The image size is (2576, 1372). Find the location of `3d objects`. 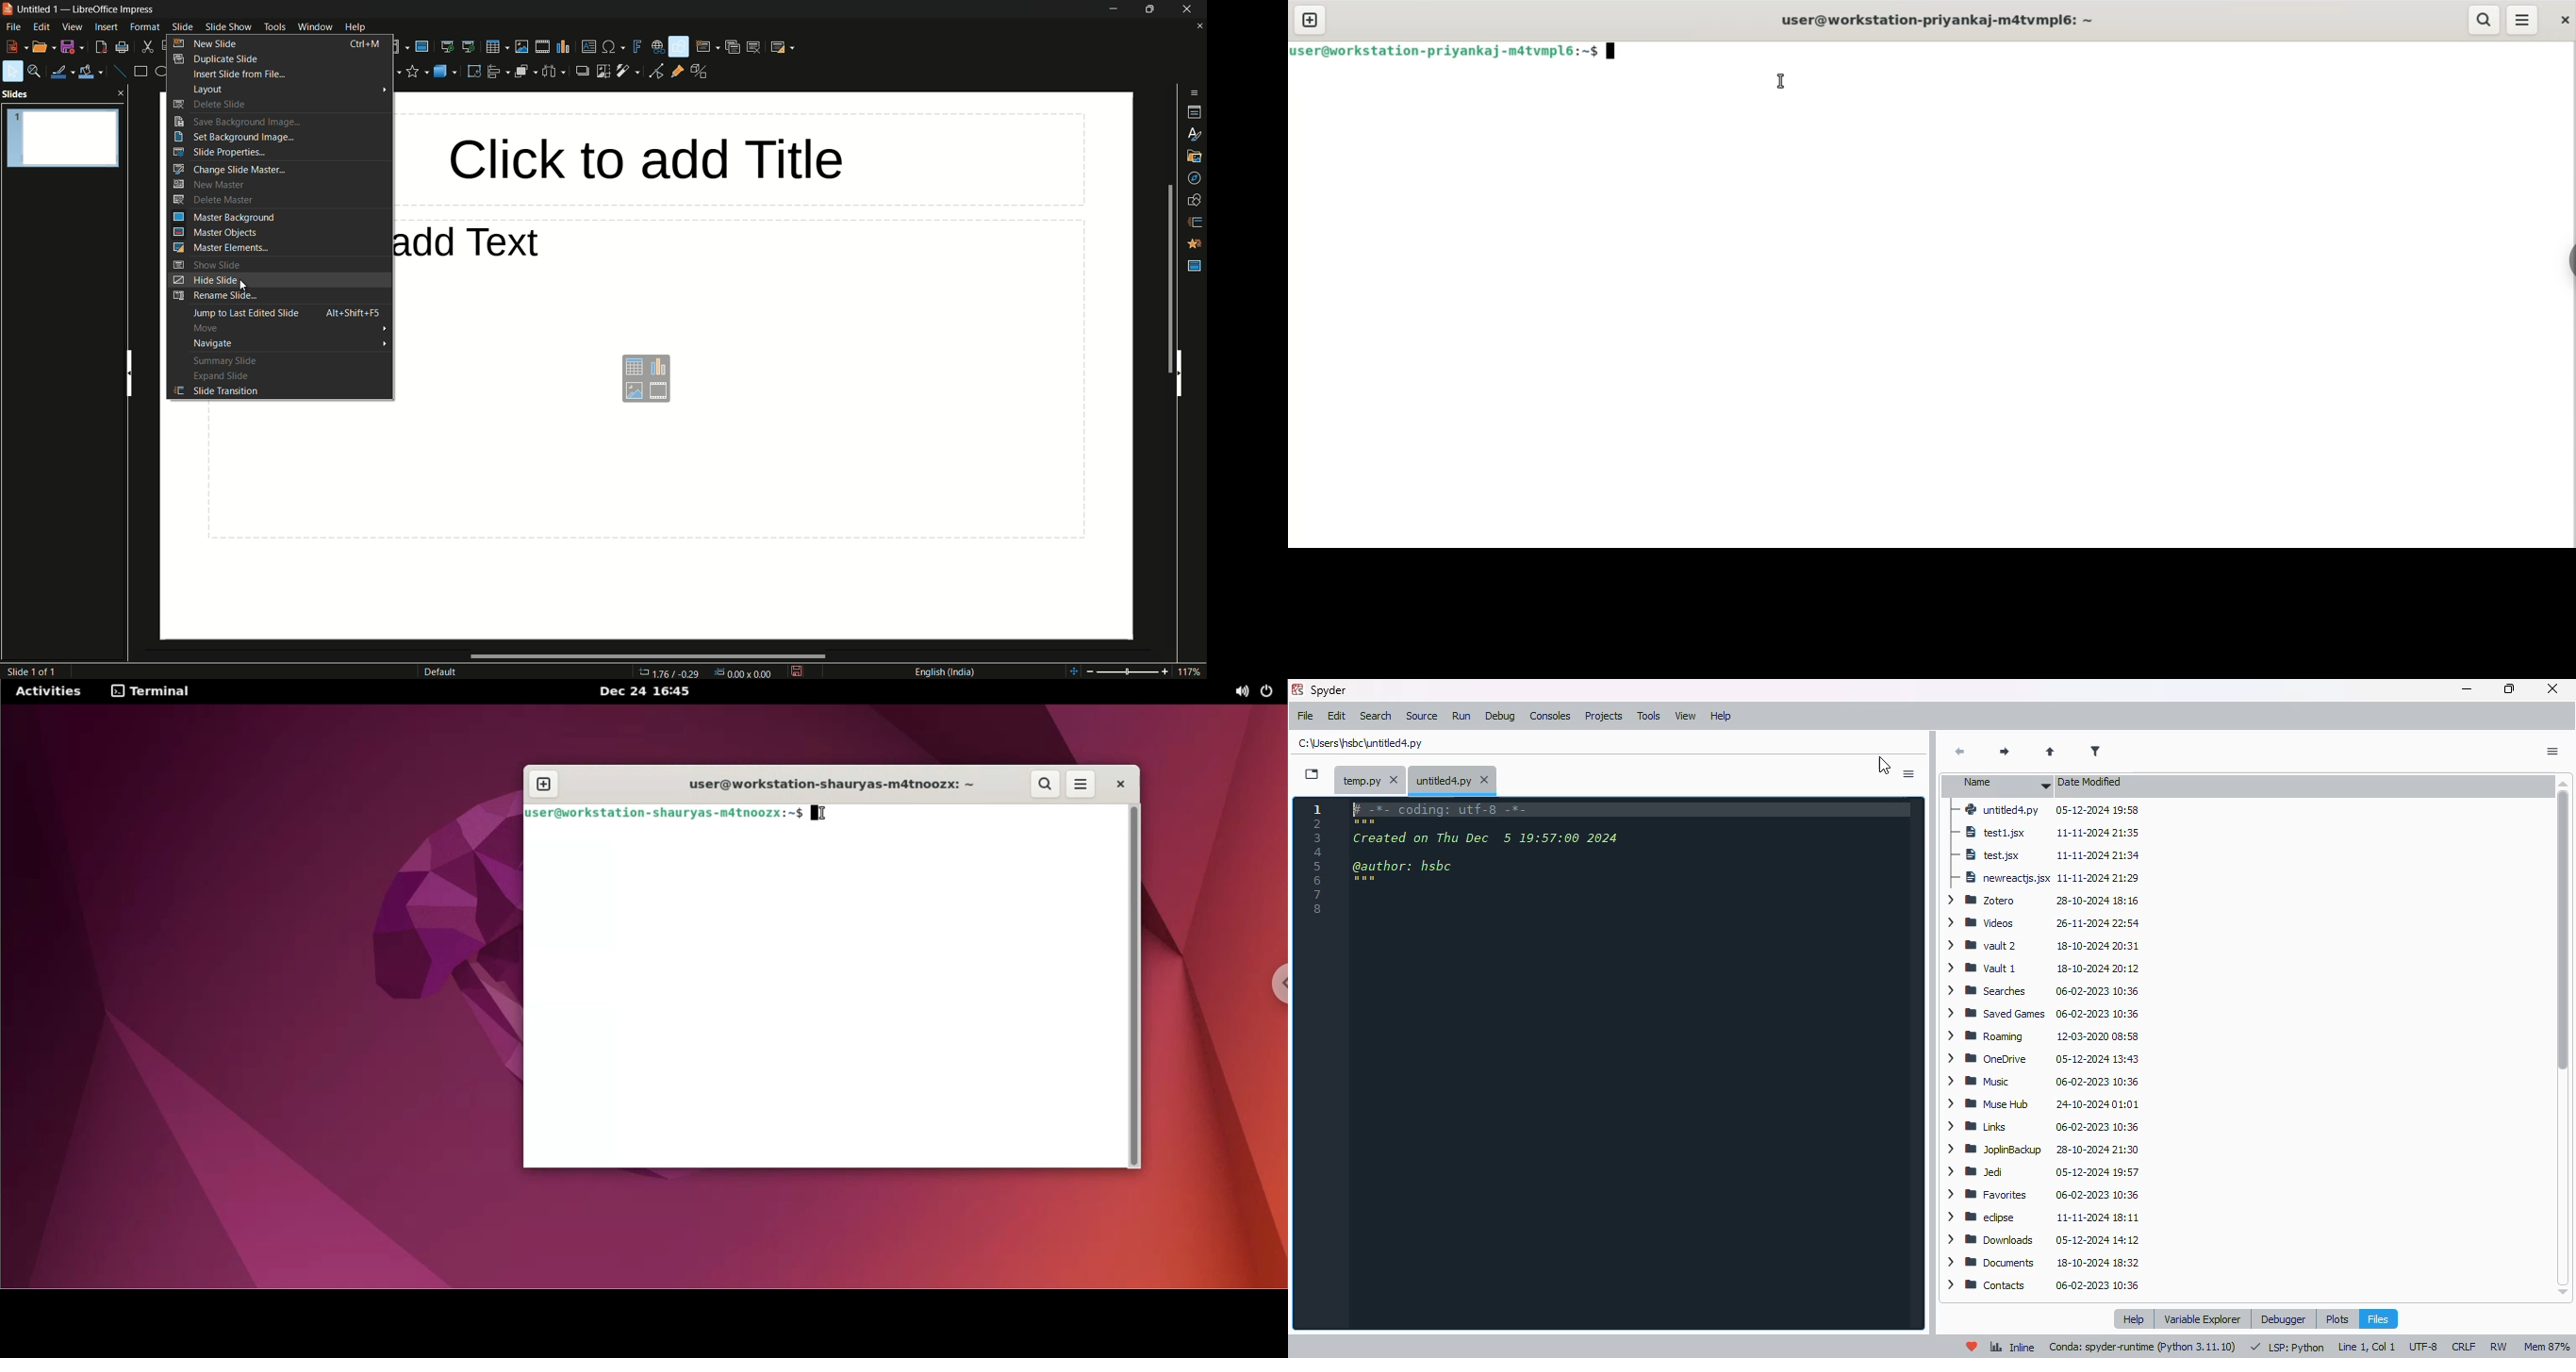

3d objects is located at coordinates (446, 72).